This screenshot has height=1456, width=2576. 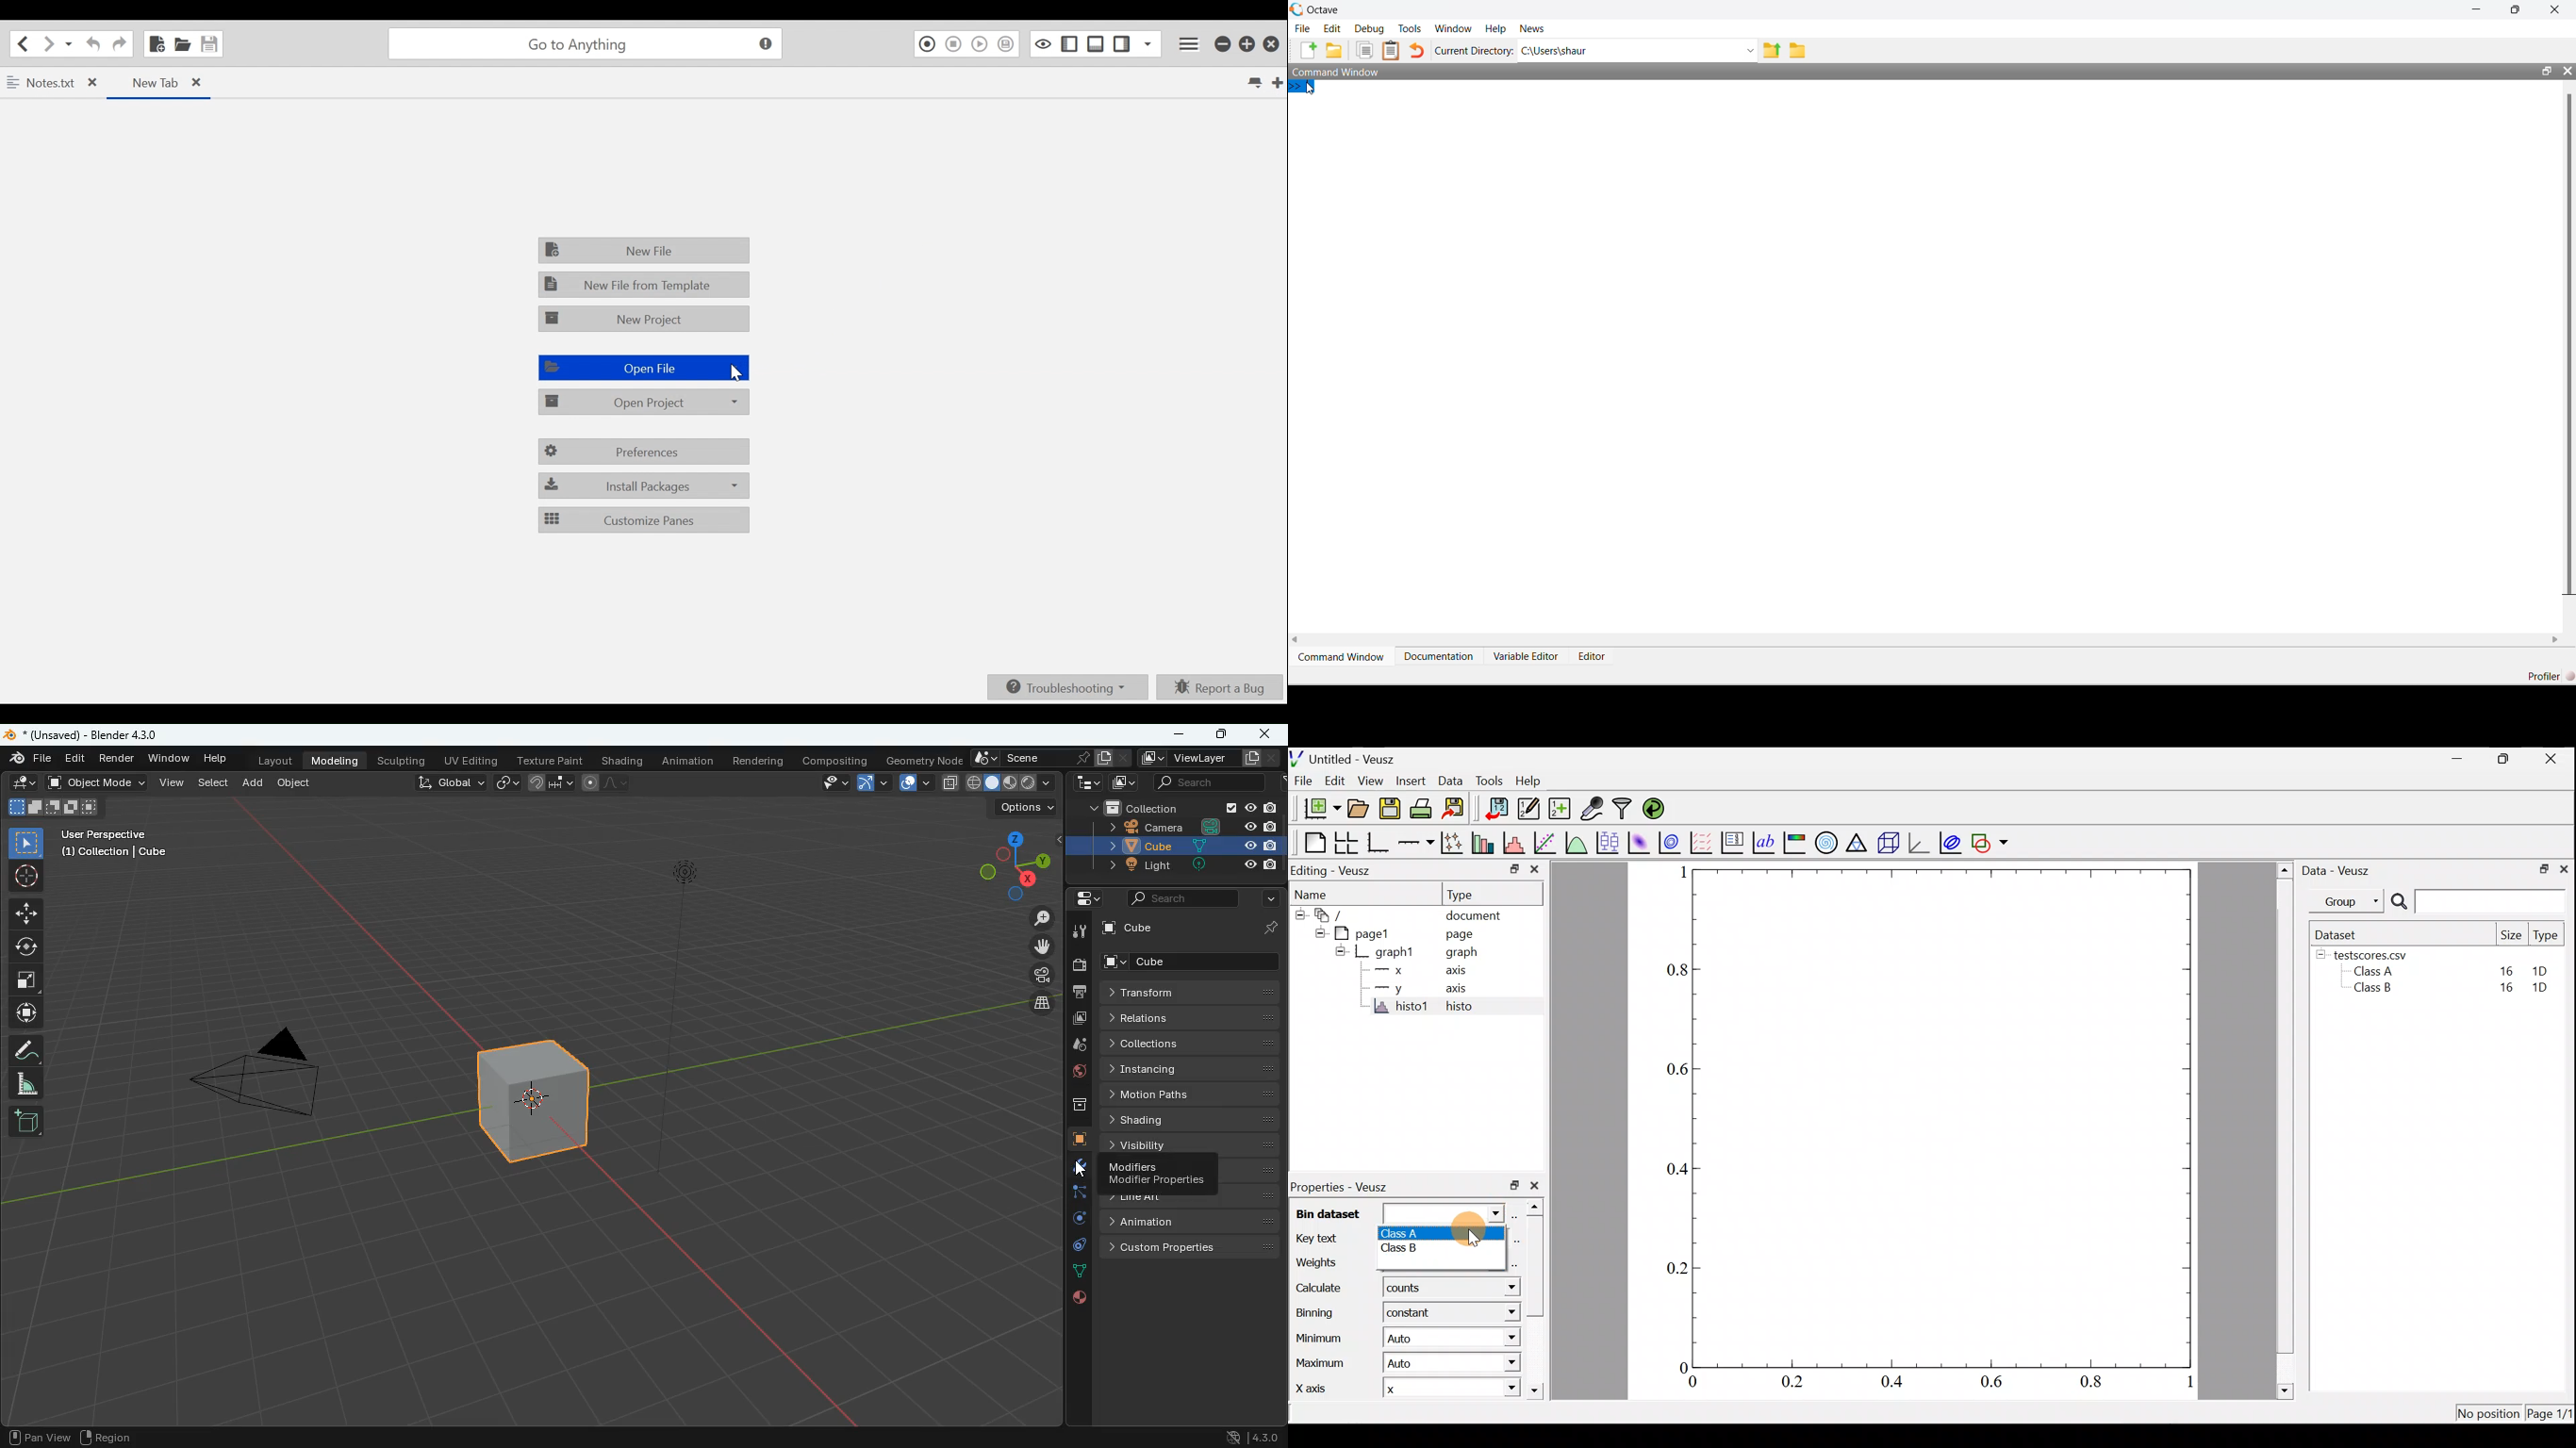 What do you see at coordinates (1247, 827) in the screenshot?
I see `` at bounding box center [1247, 827].